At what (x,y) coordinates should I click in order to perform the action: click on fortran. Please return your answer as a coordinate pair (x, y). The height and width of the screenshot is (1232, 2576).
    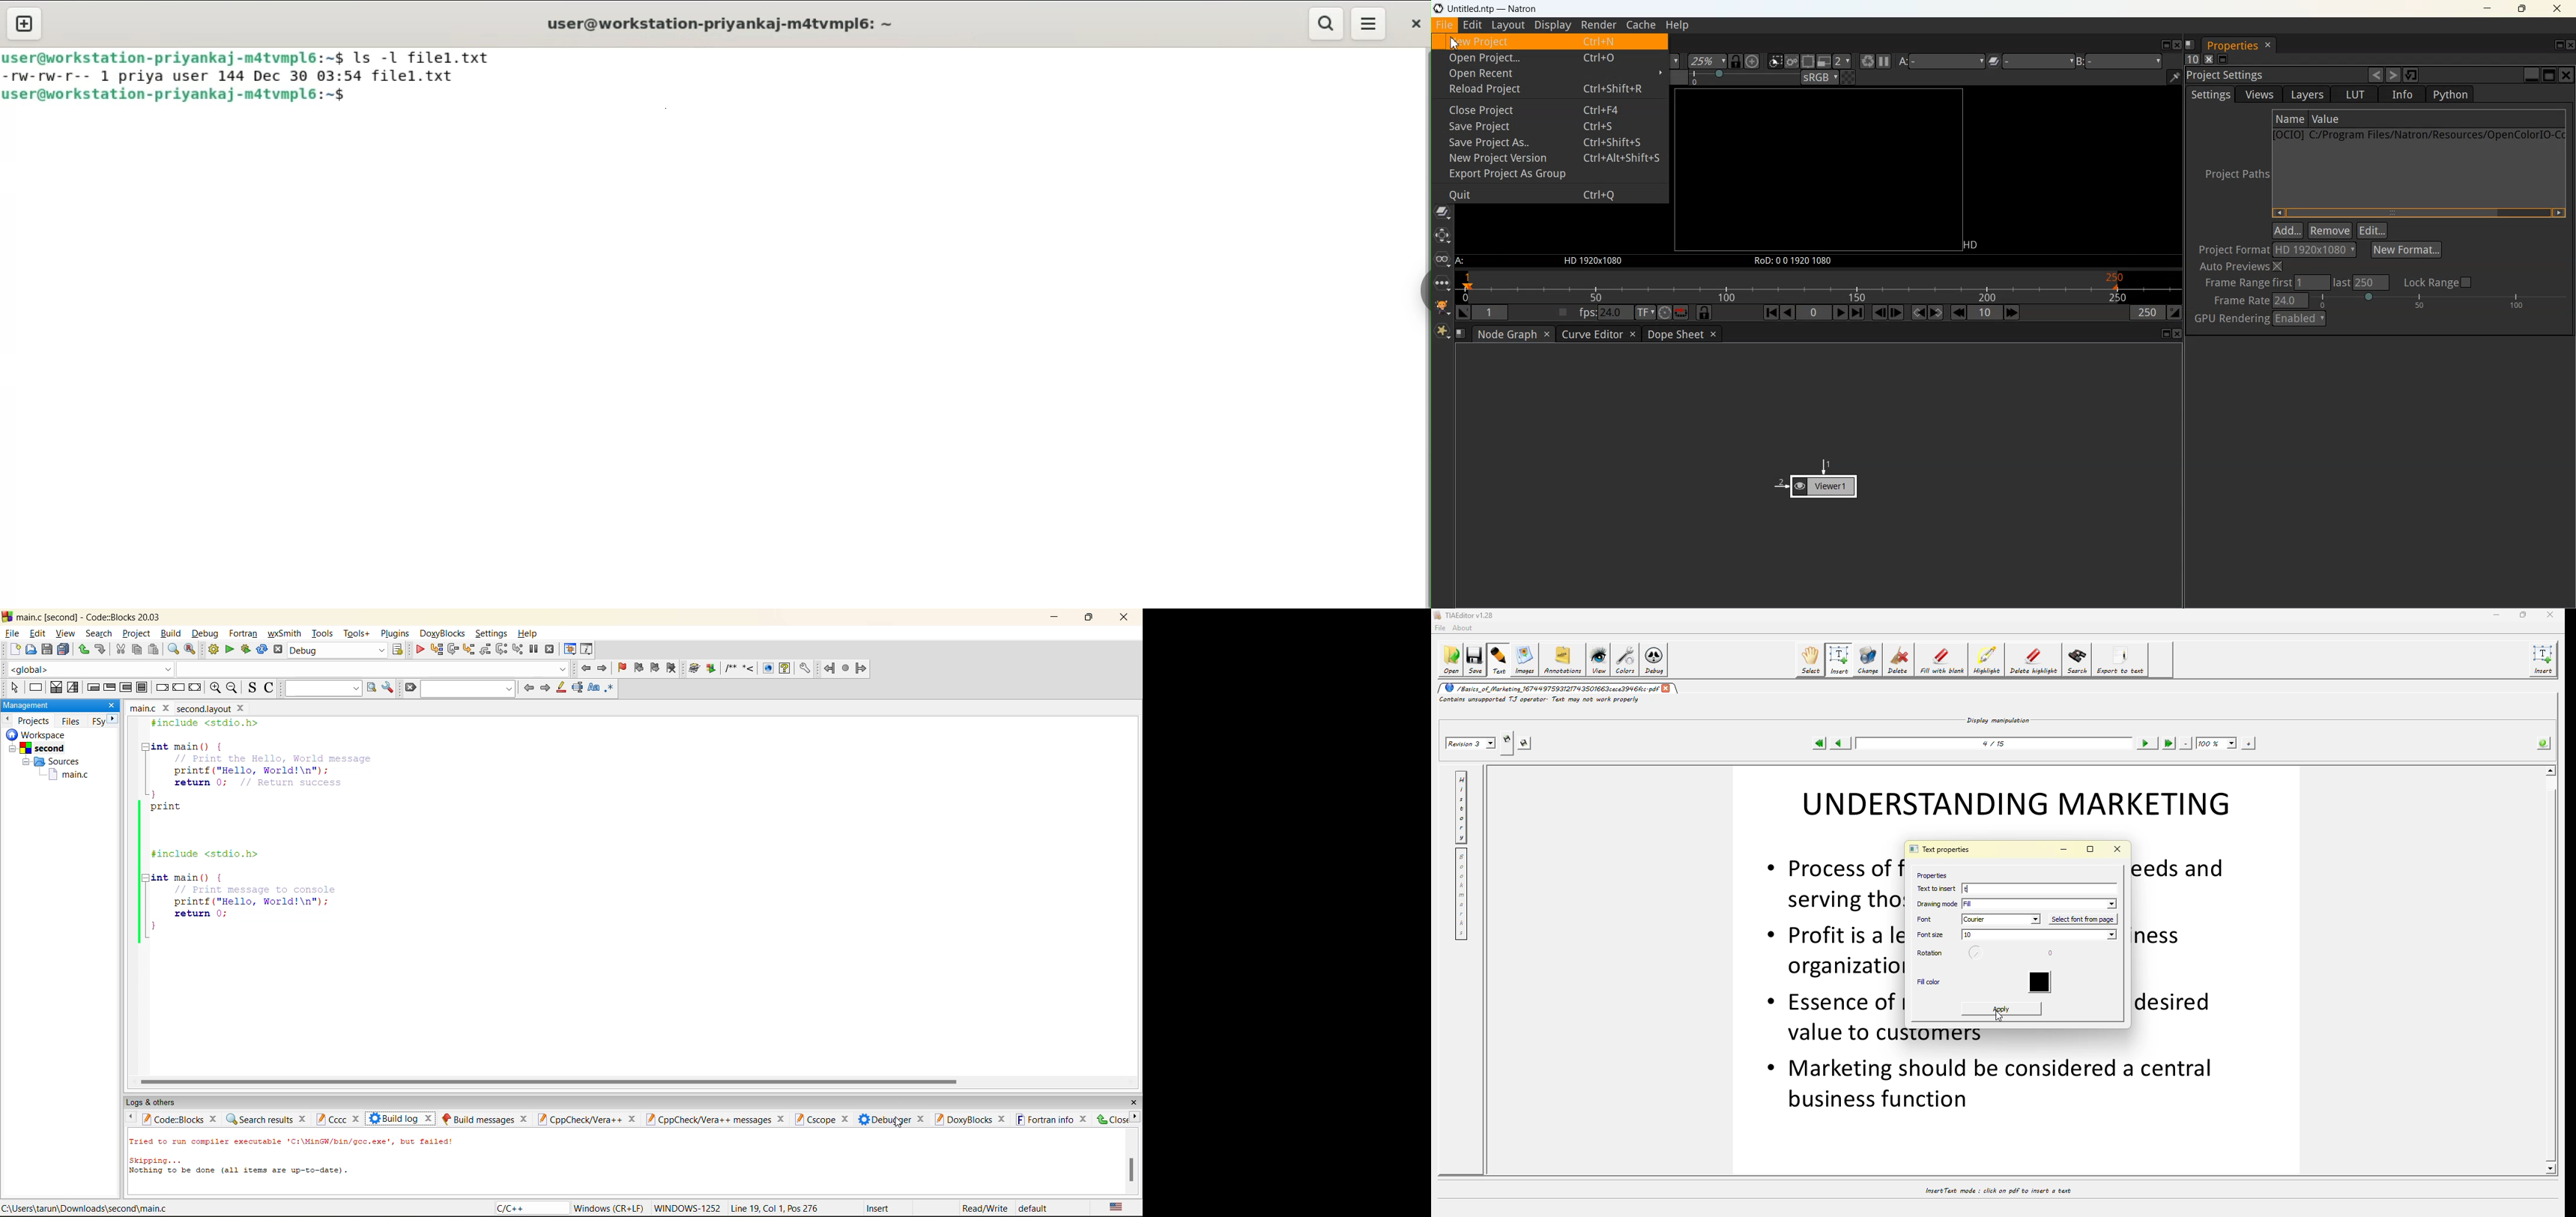
    Looking at the image, I should click on (243, 634).